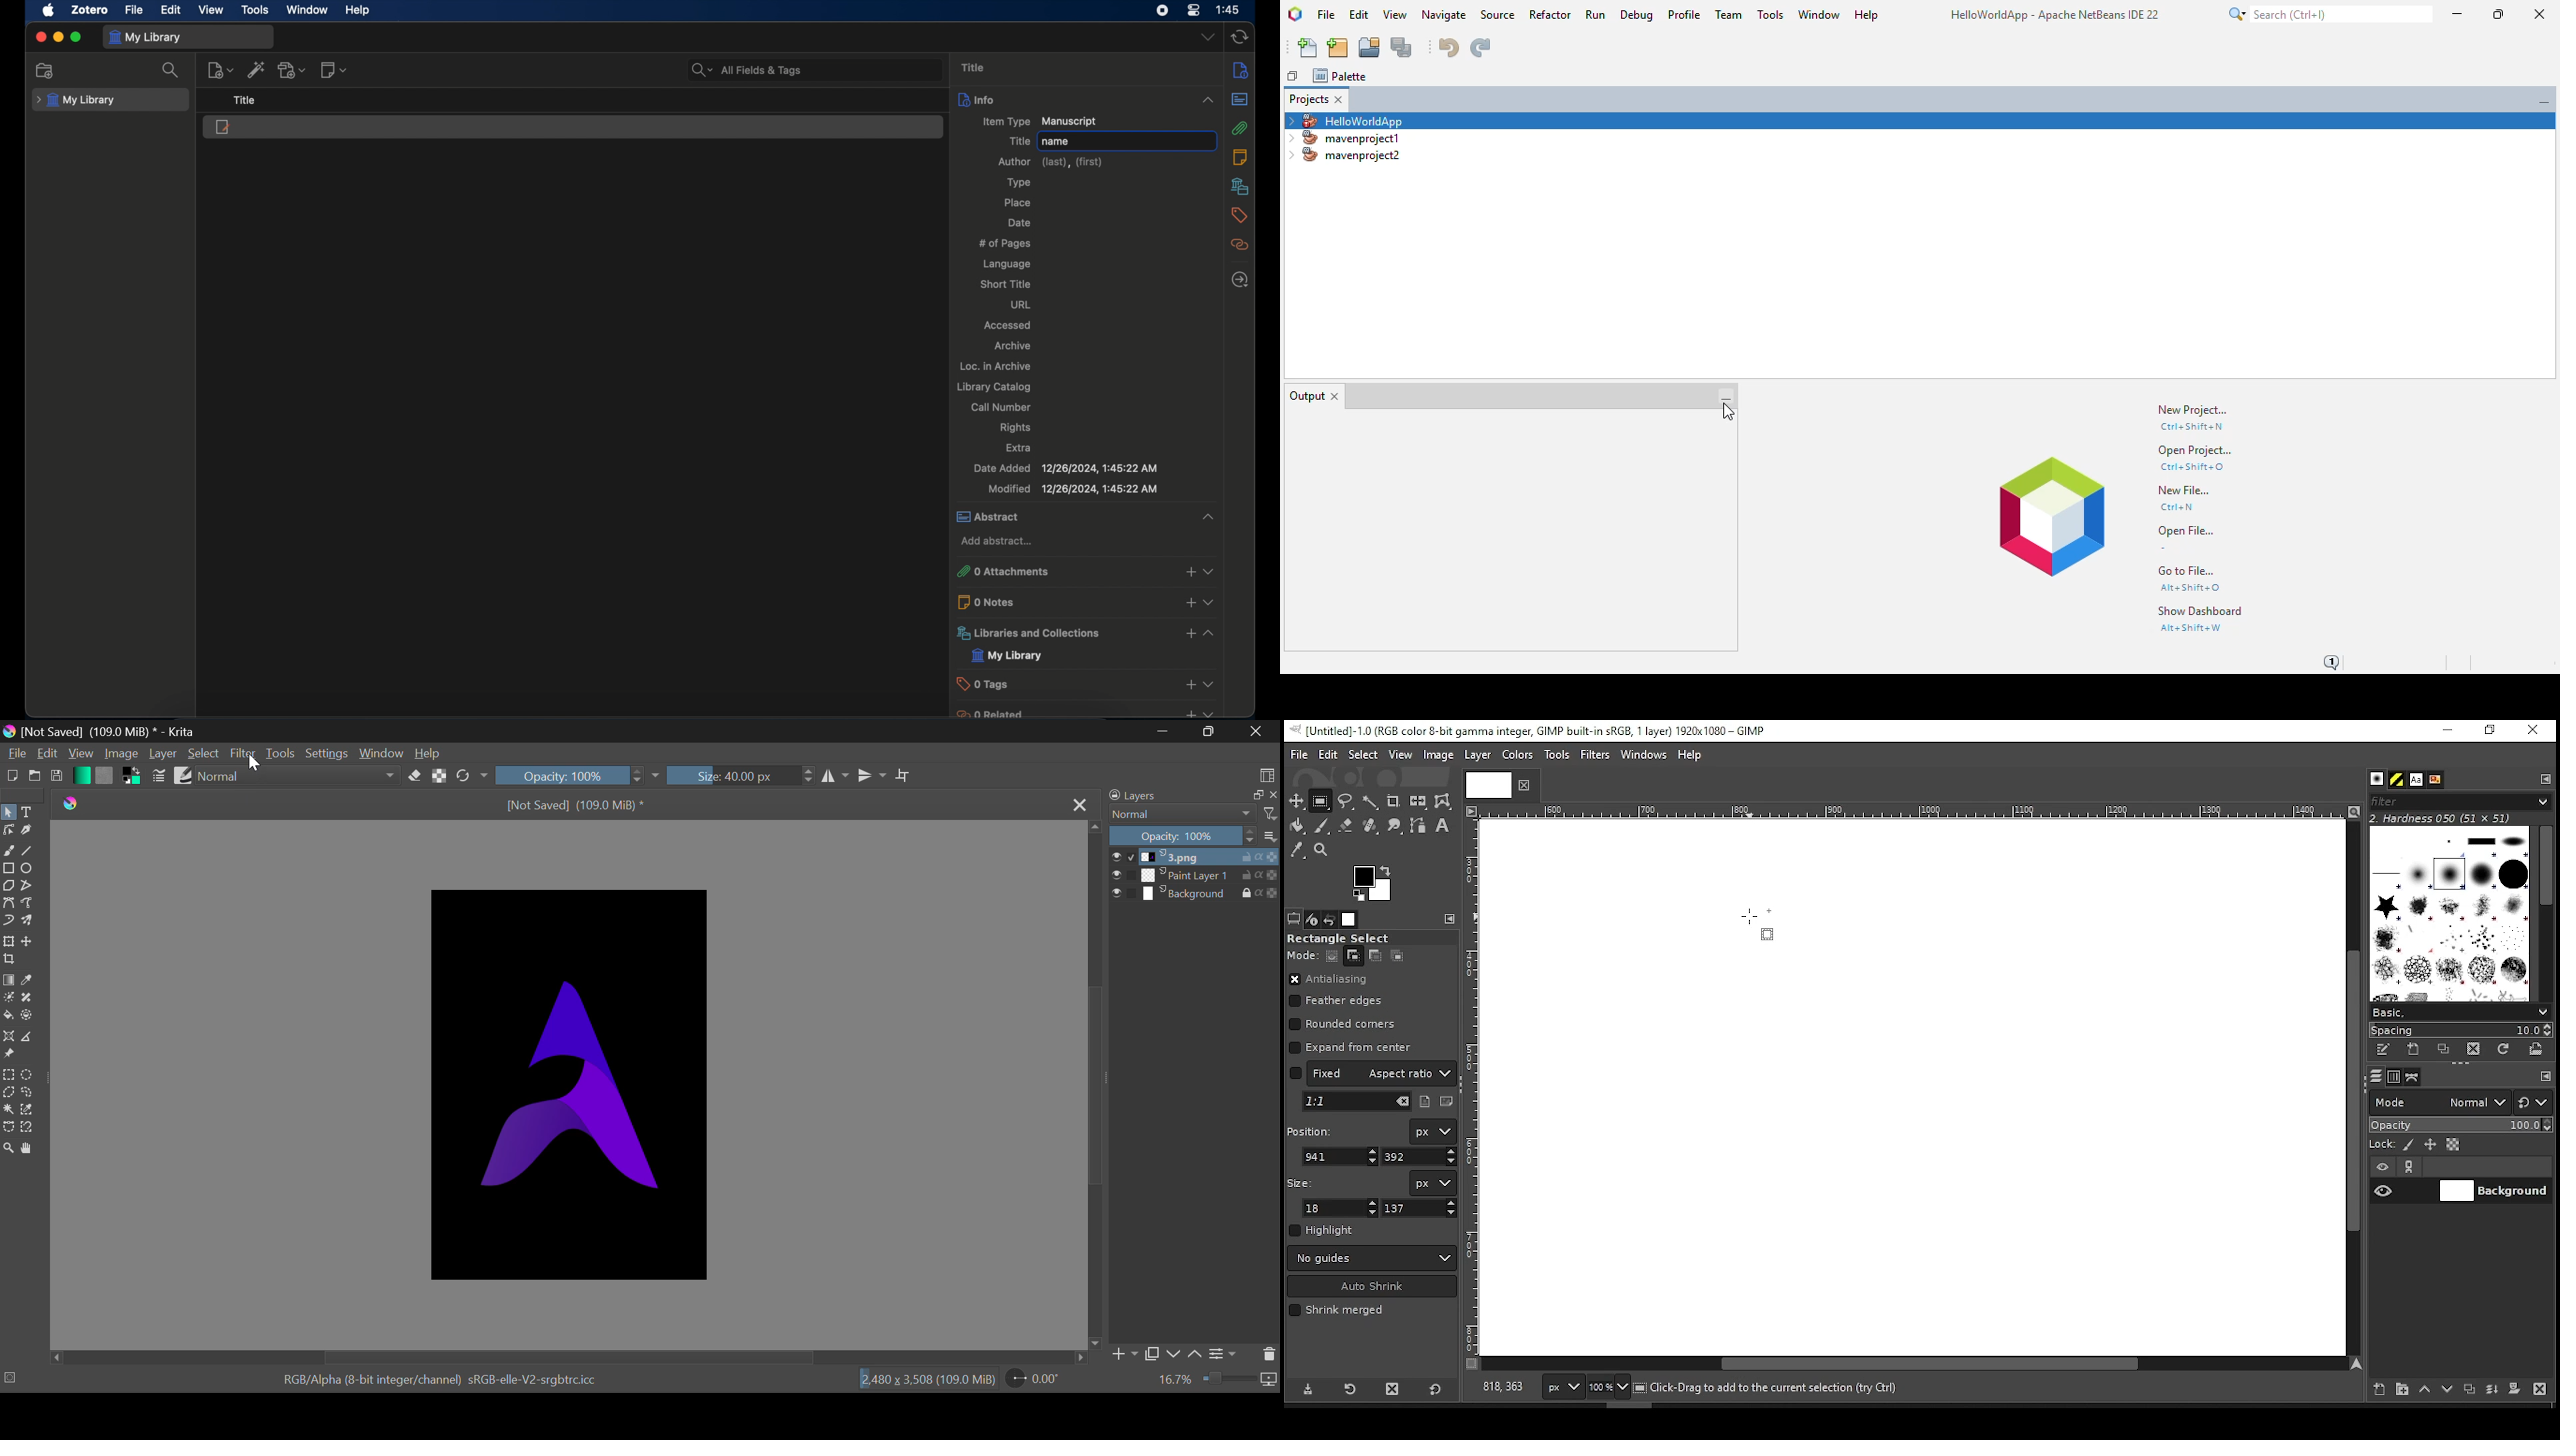  What do you see at coordinates (8, 867) in the screenshot?
I see `Rectangle` at bounding box center [8, 867].